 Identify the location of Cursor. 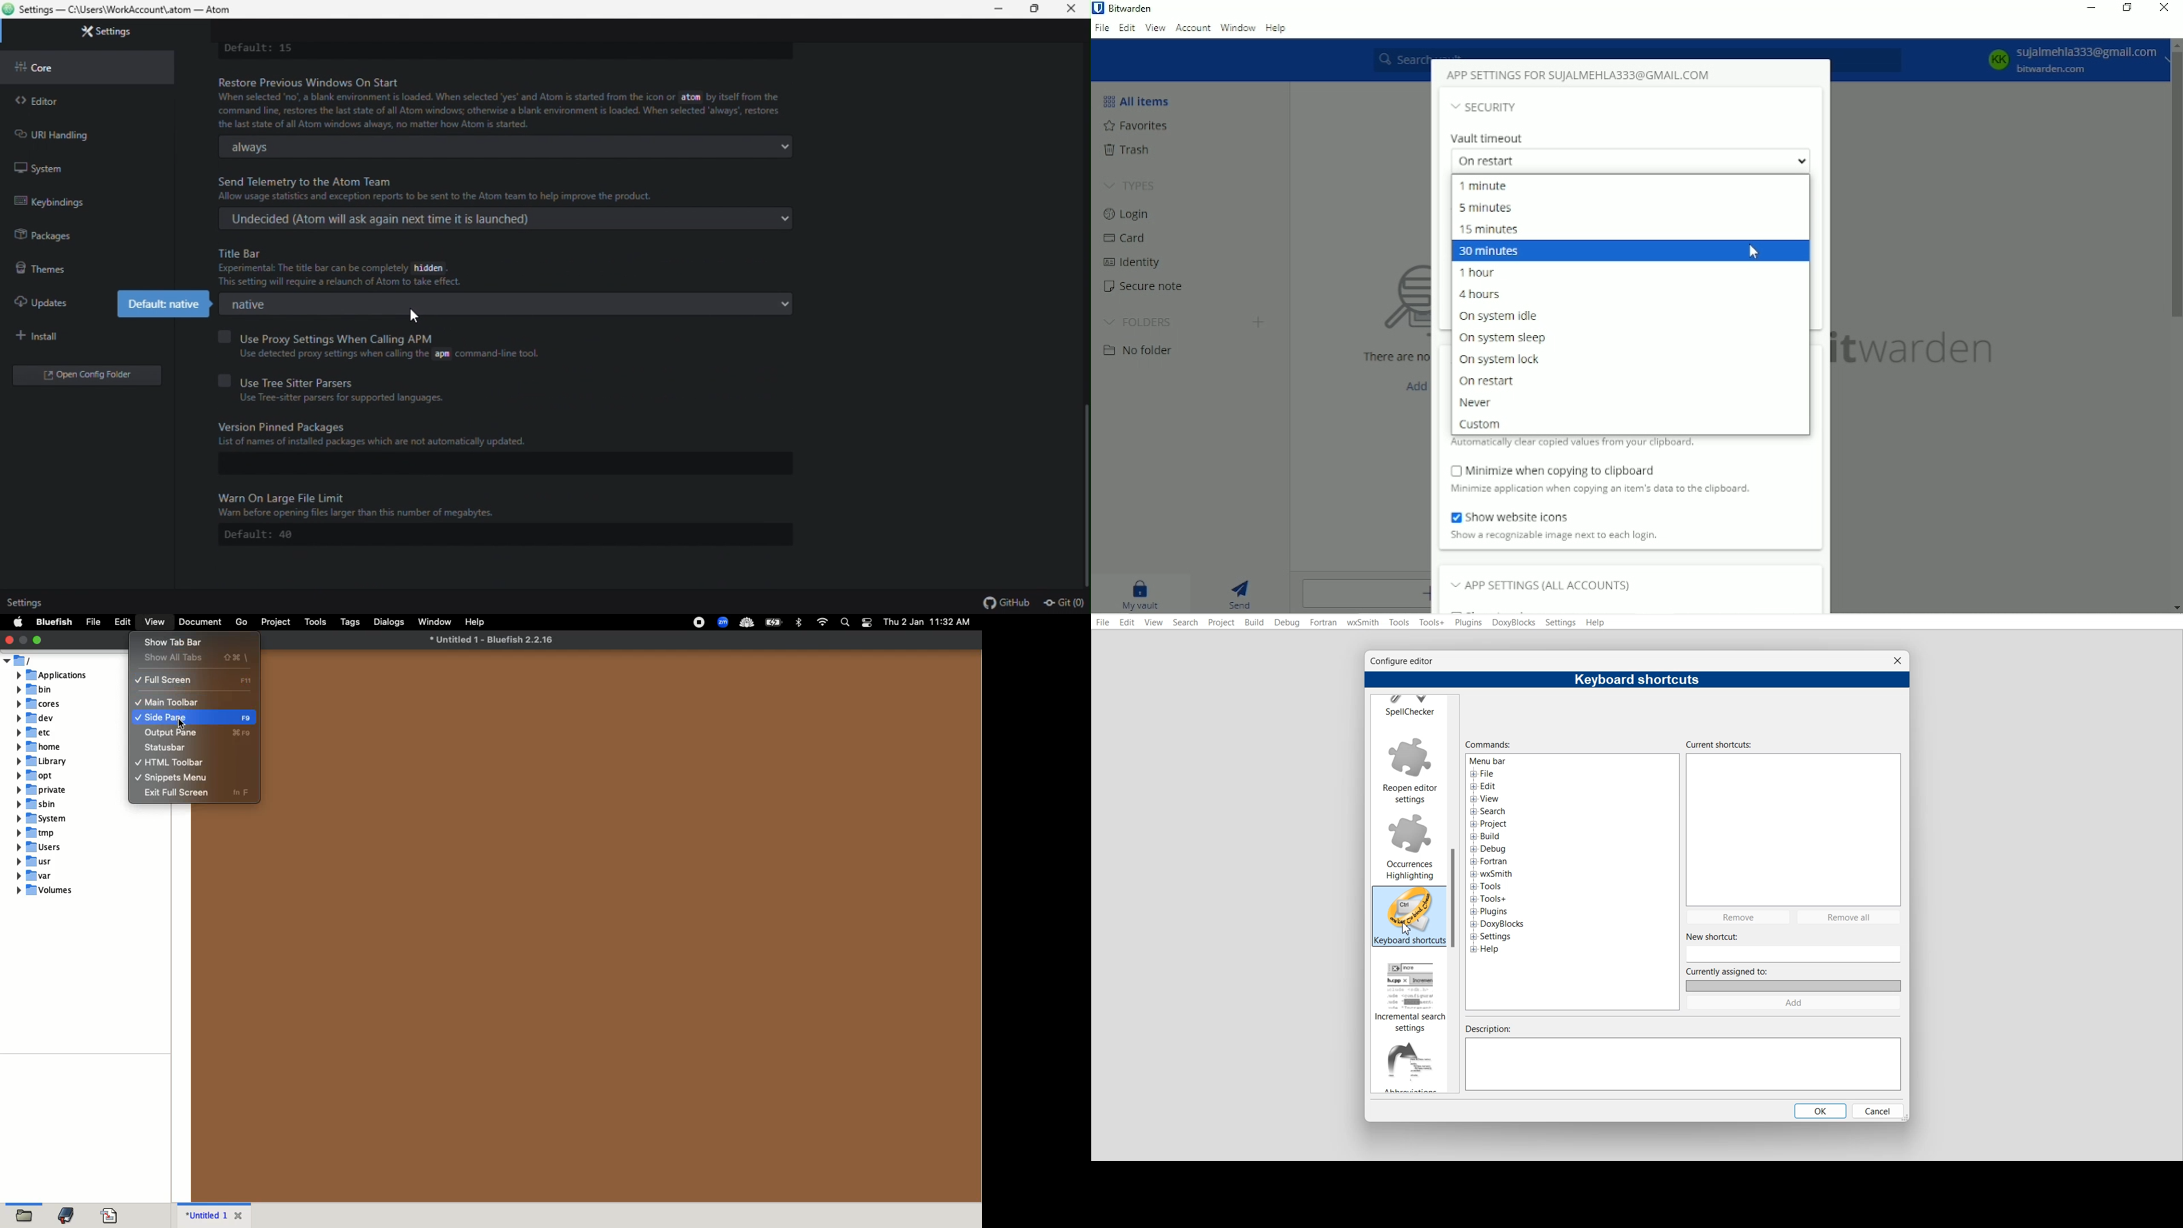
(1407, 927).